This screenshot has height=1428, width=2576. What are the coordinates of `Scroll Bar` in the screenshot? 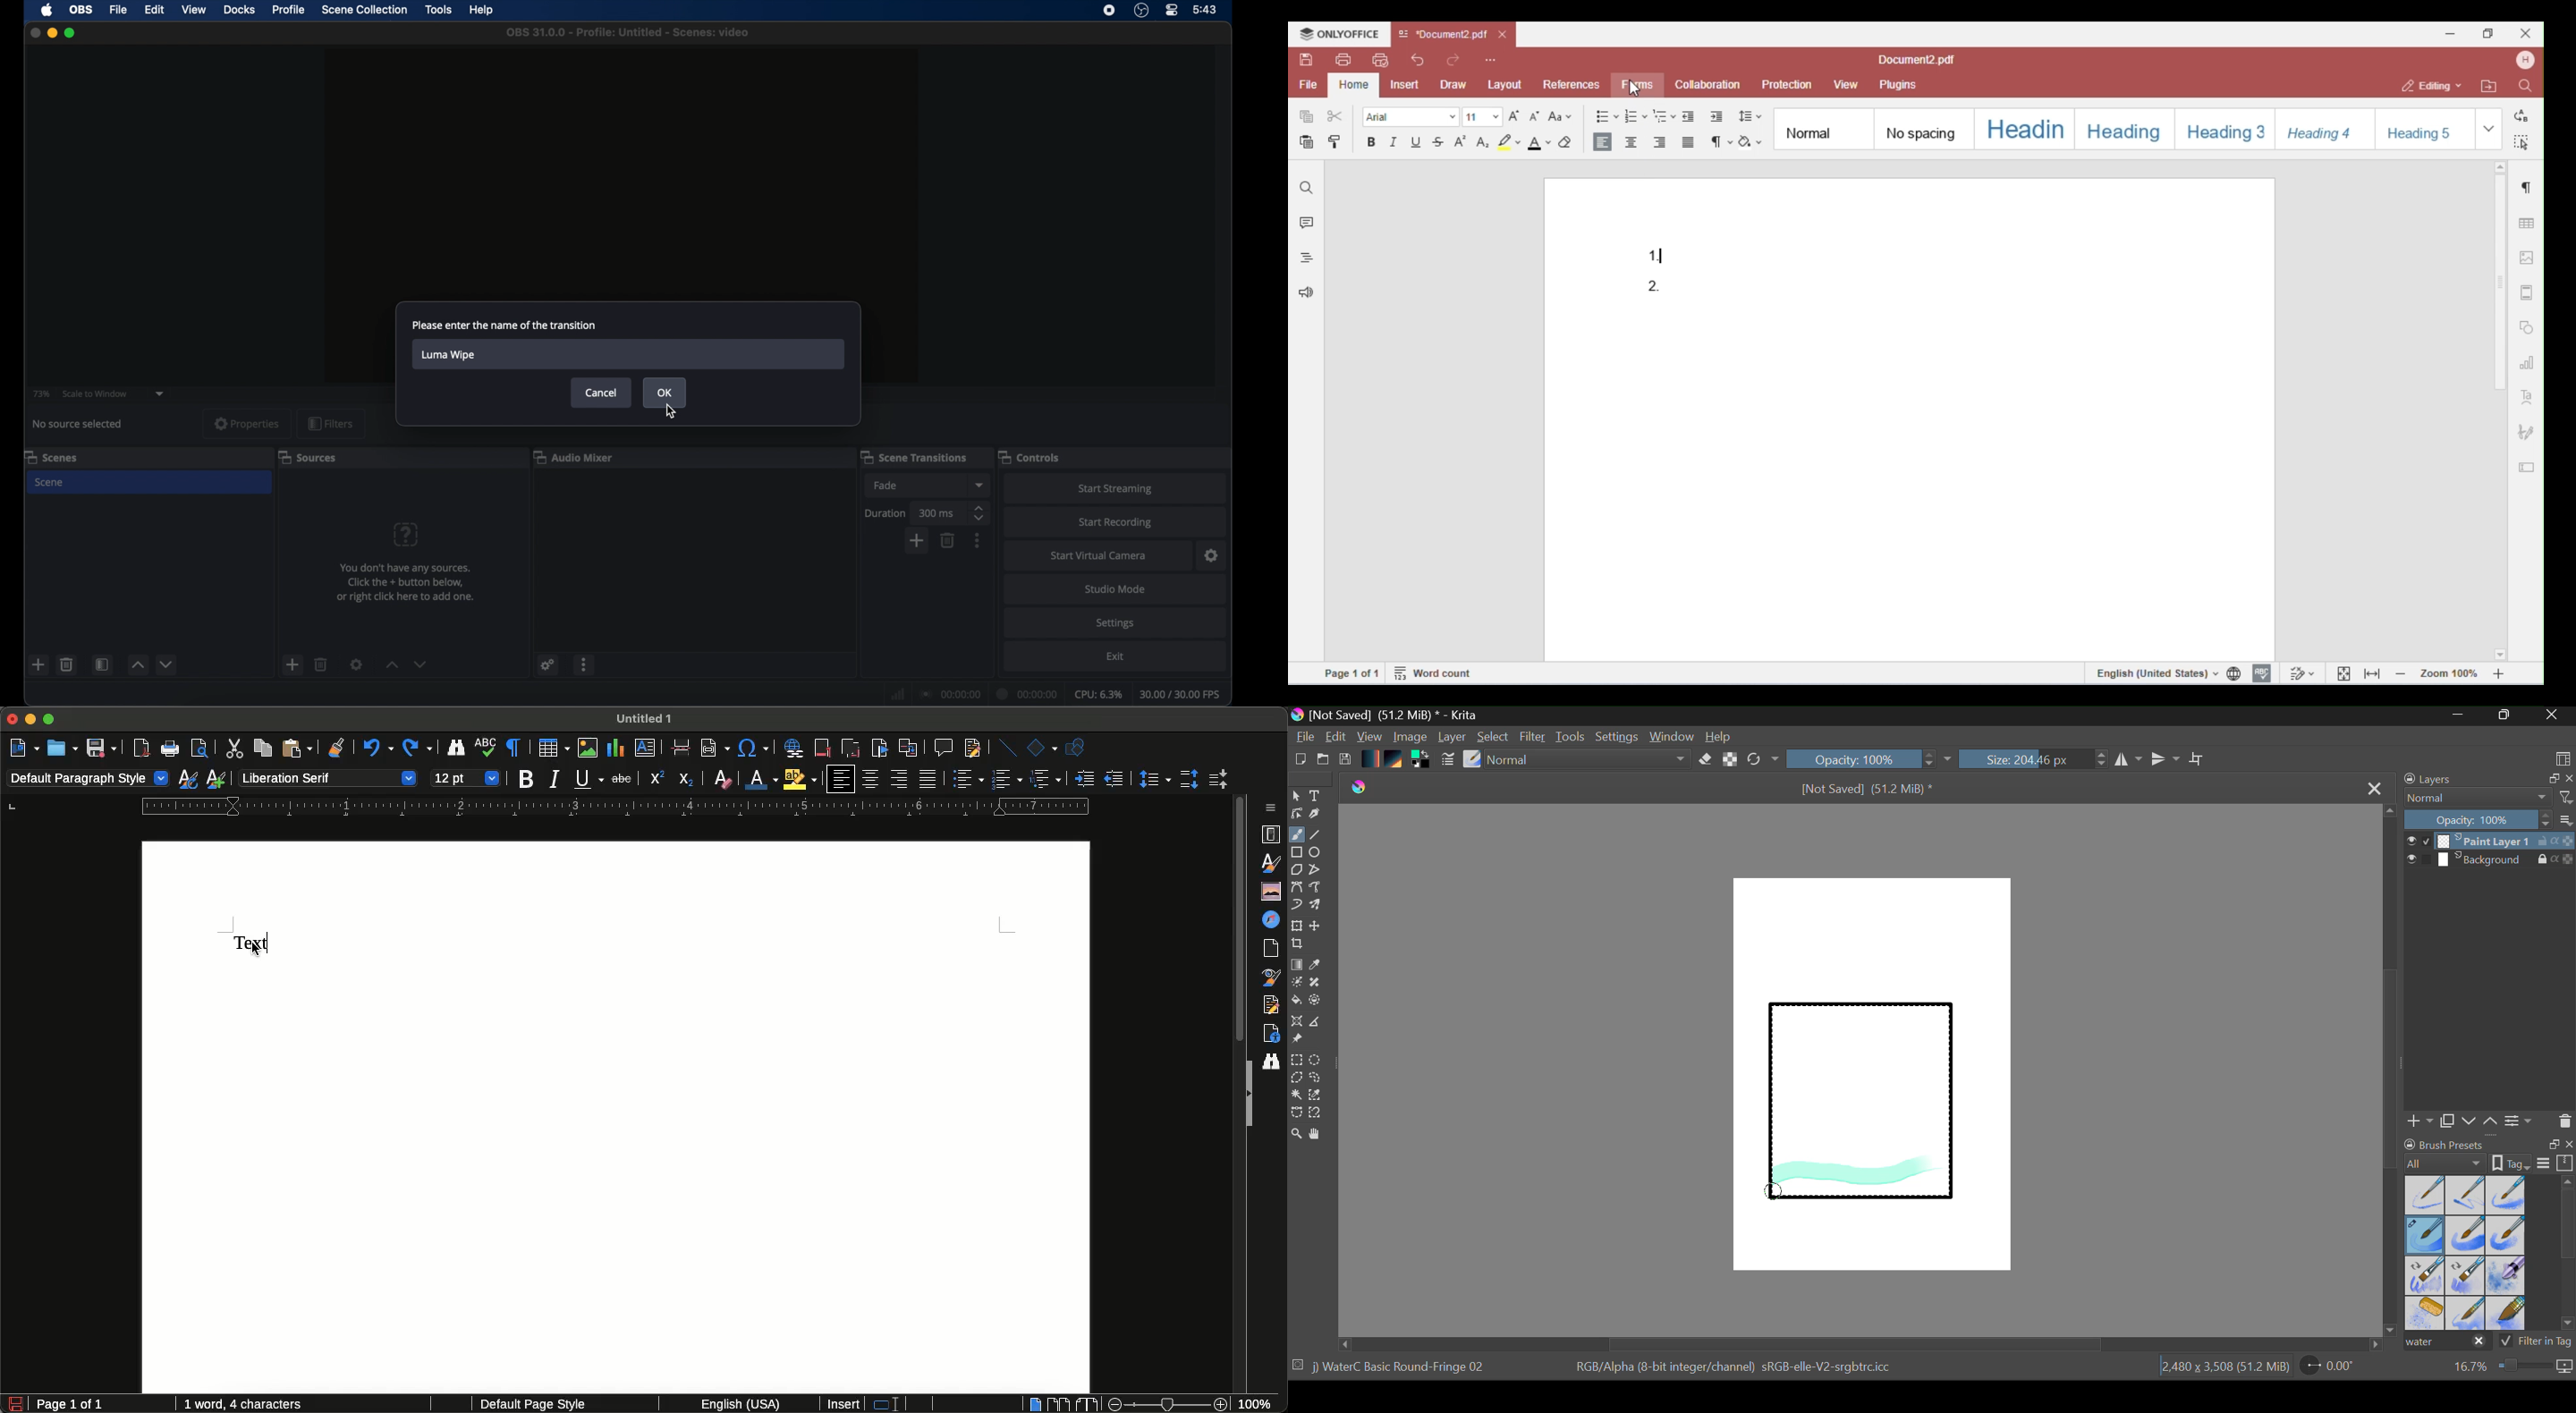 It's located at (2391, 1072).